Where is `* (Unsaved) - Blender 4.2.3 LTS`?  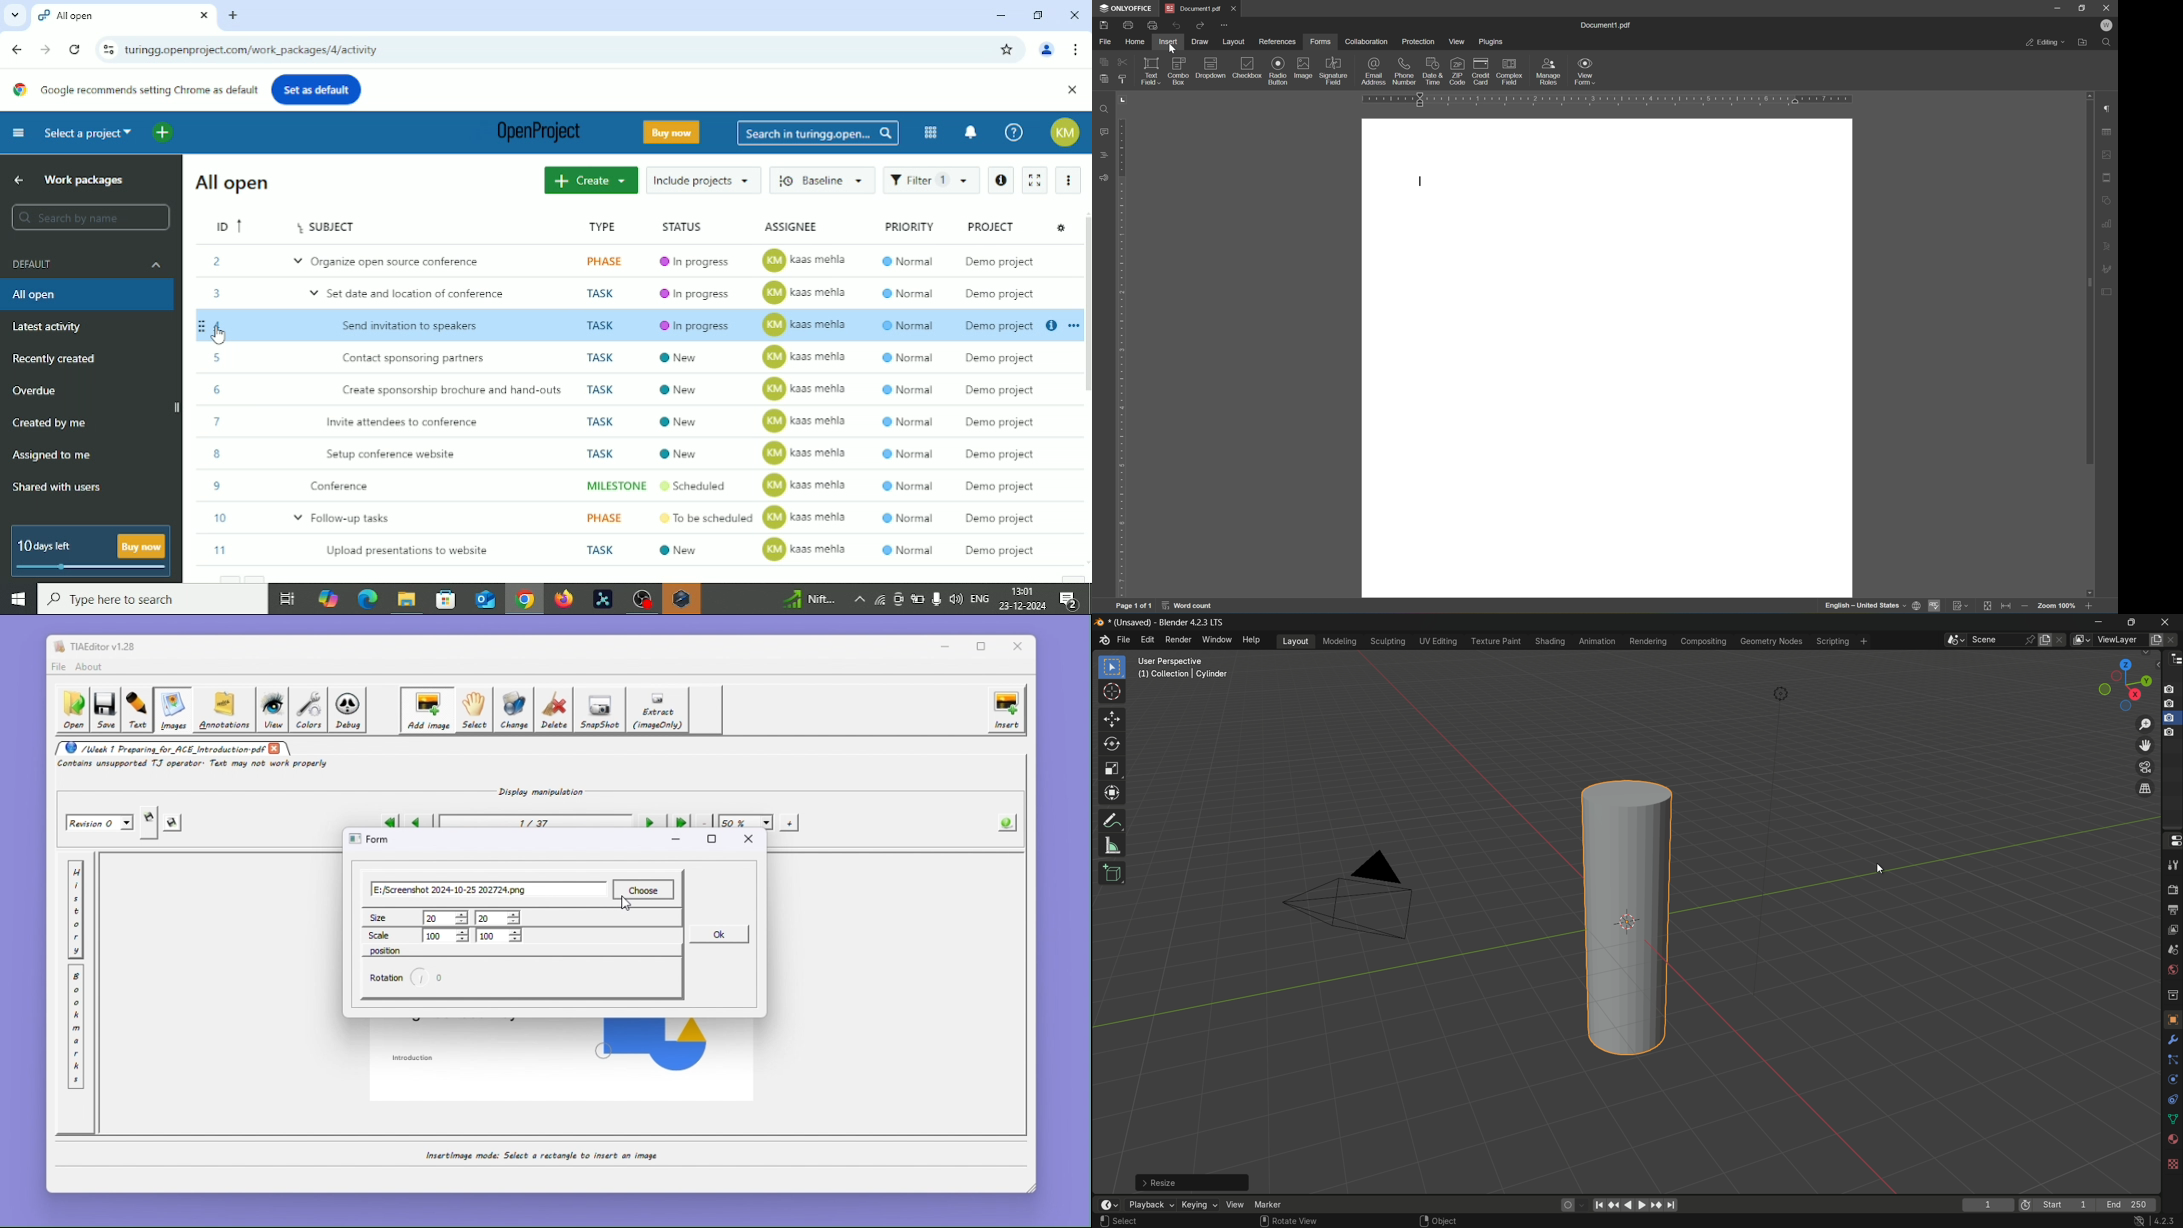
* (Unsaved) - Blender 4.2.3 LTS is located at coordinates (1169, 623).